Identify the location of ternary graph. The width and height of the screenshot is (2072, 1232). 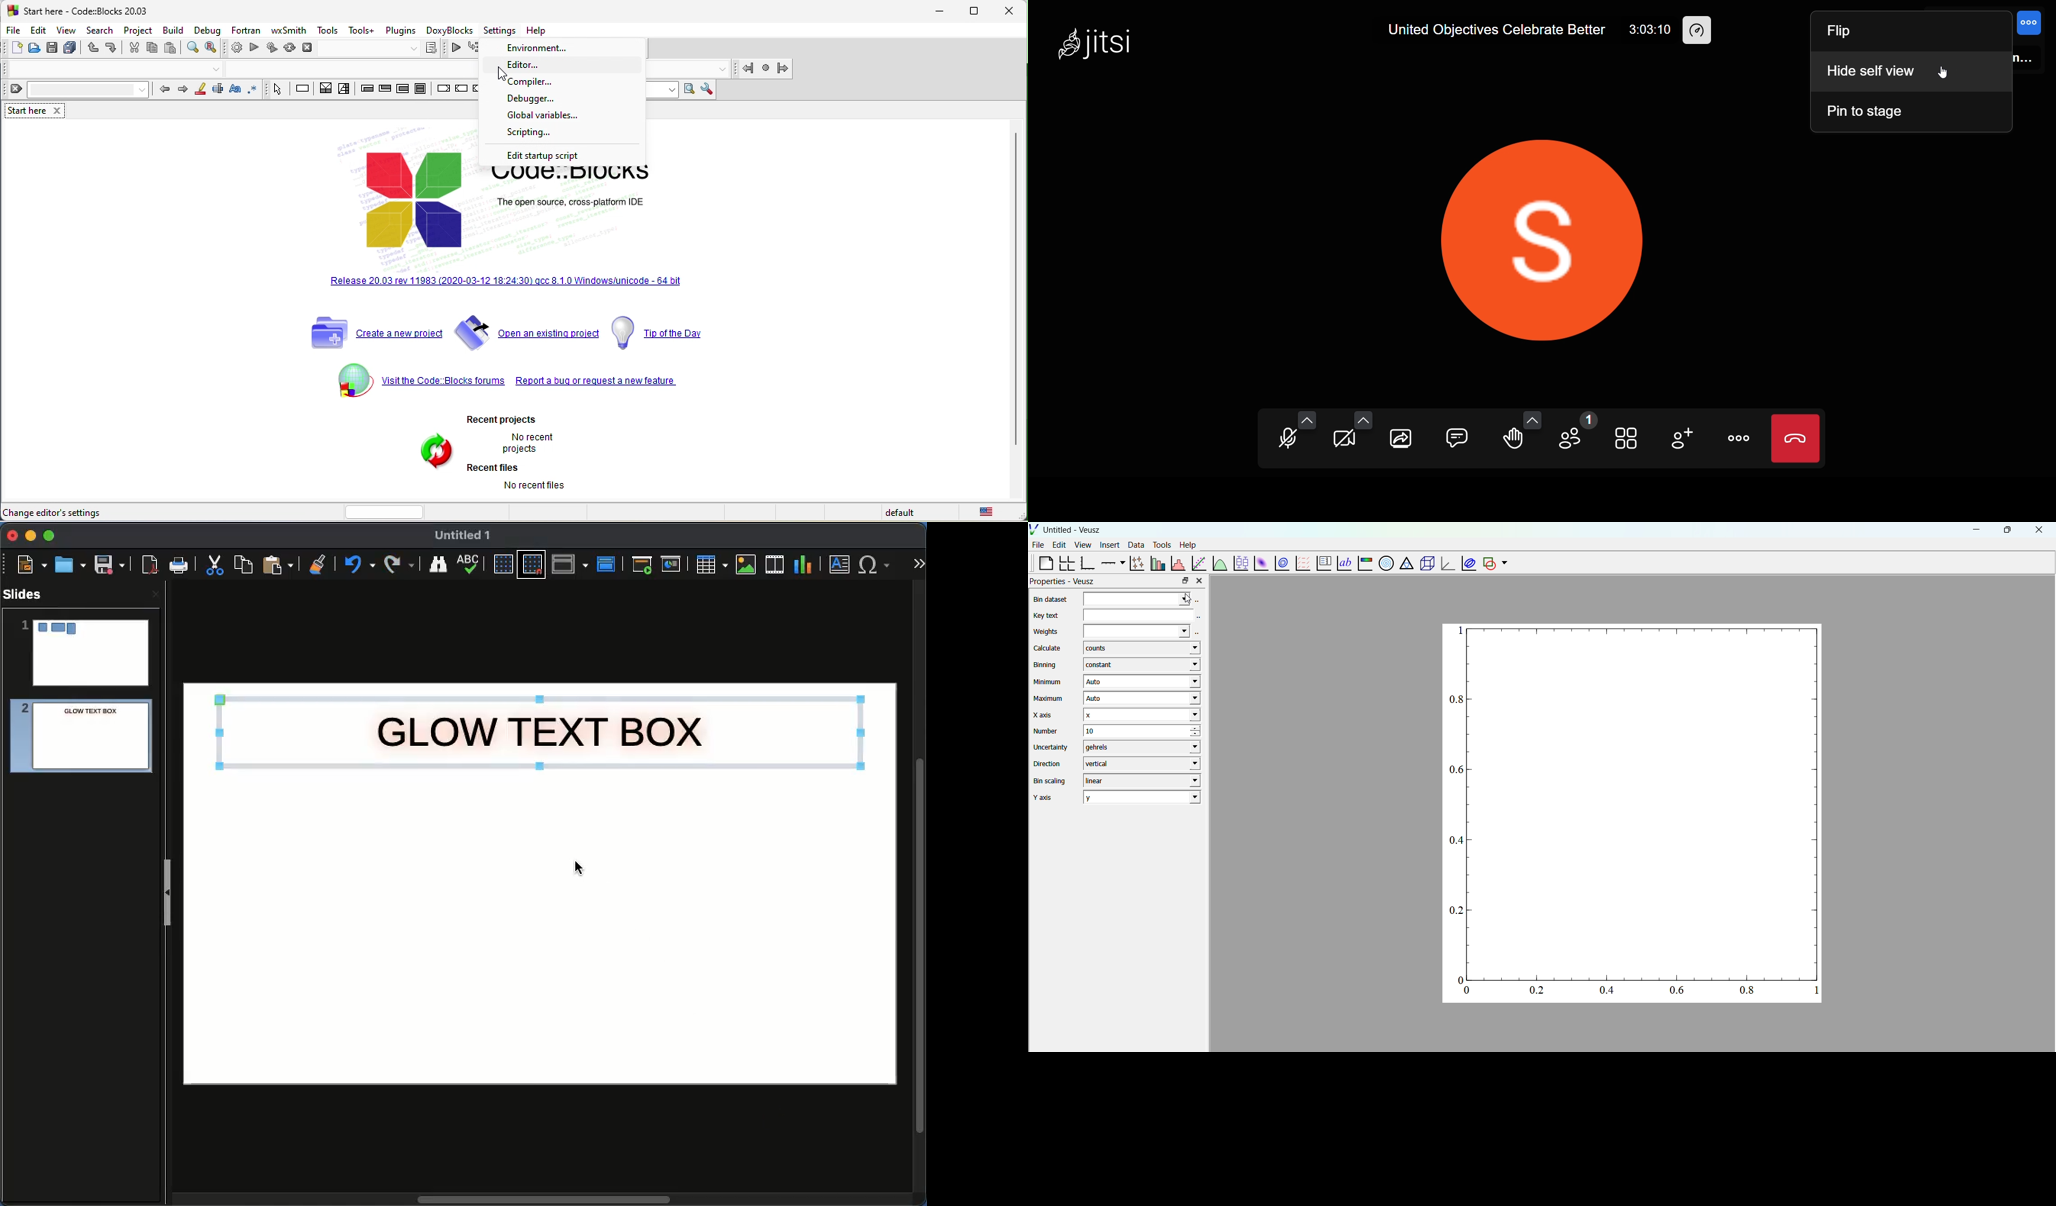
(1405, 564).